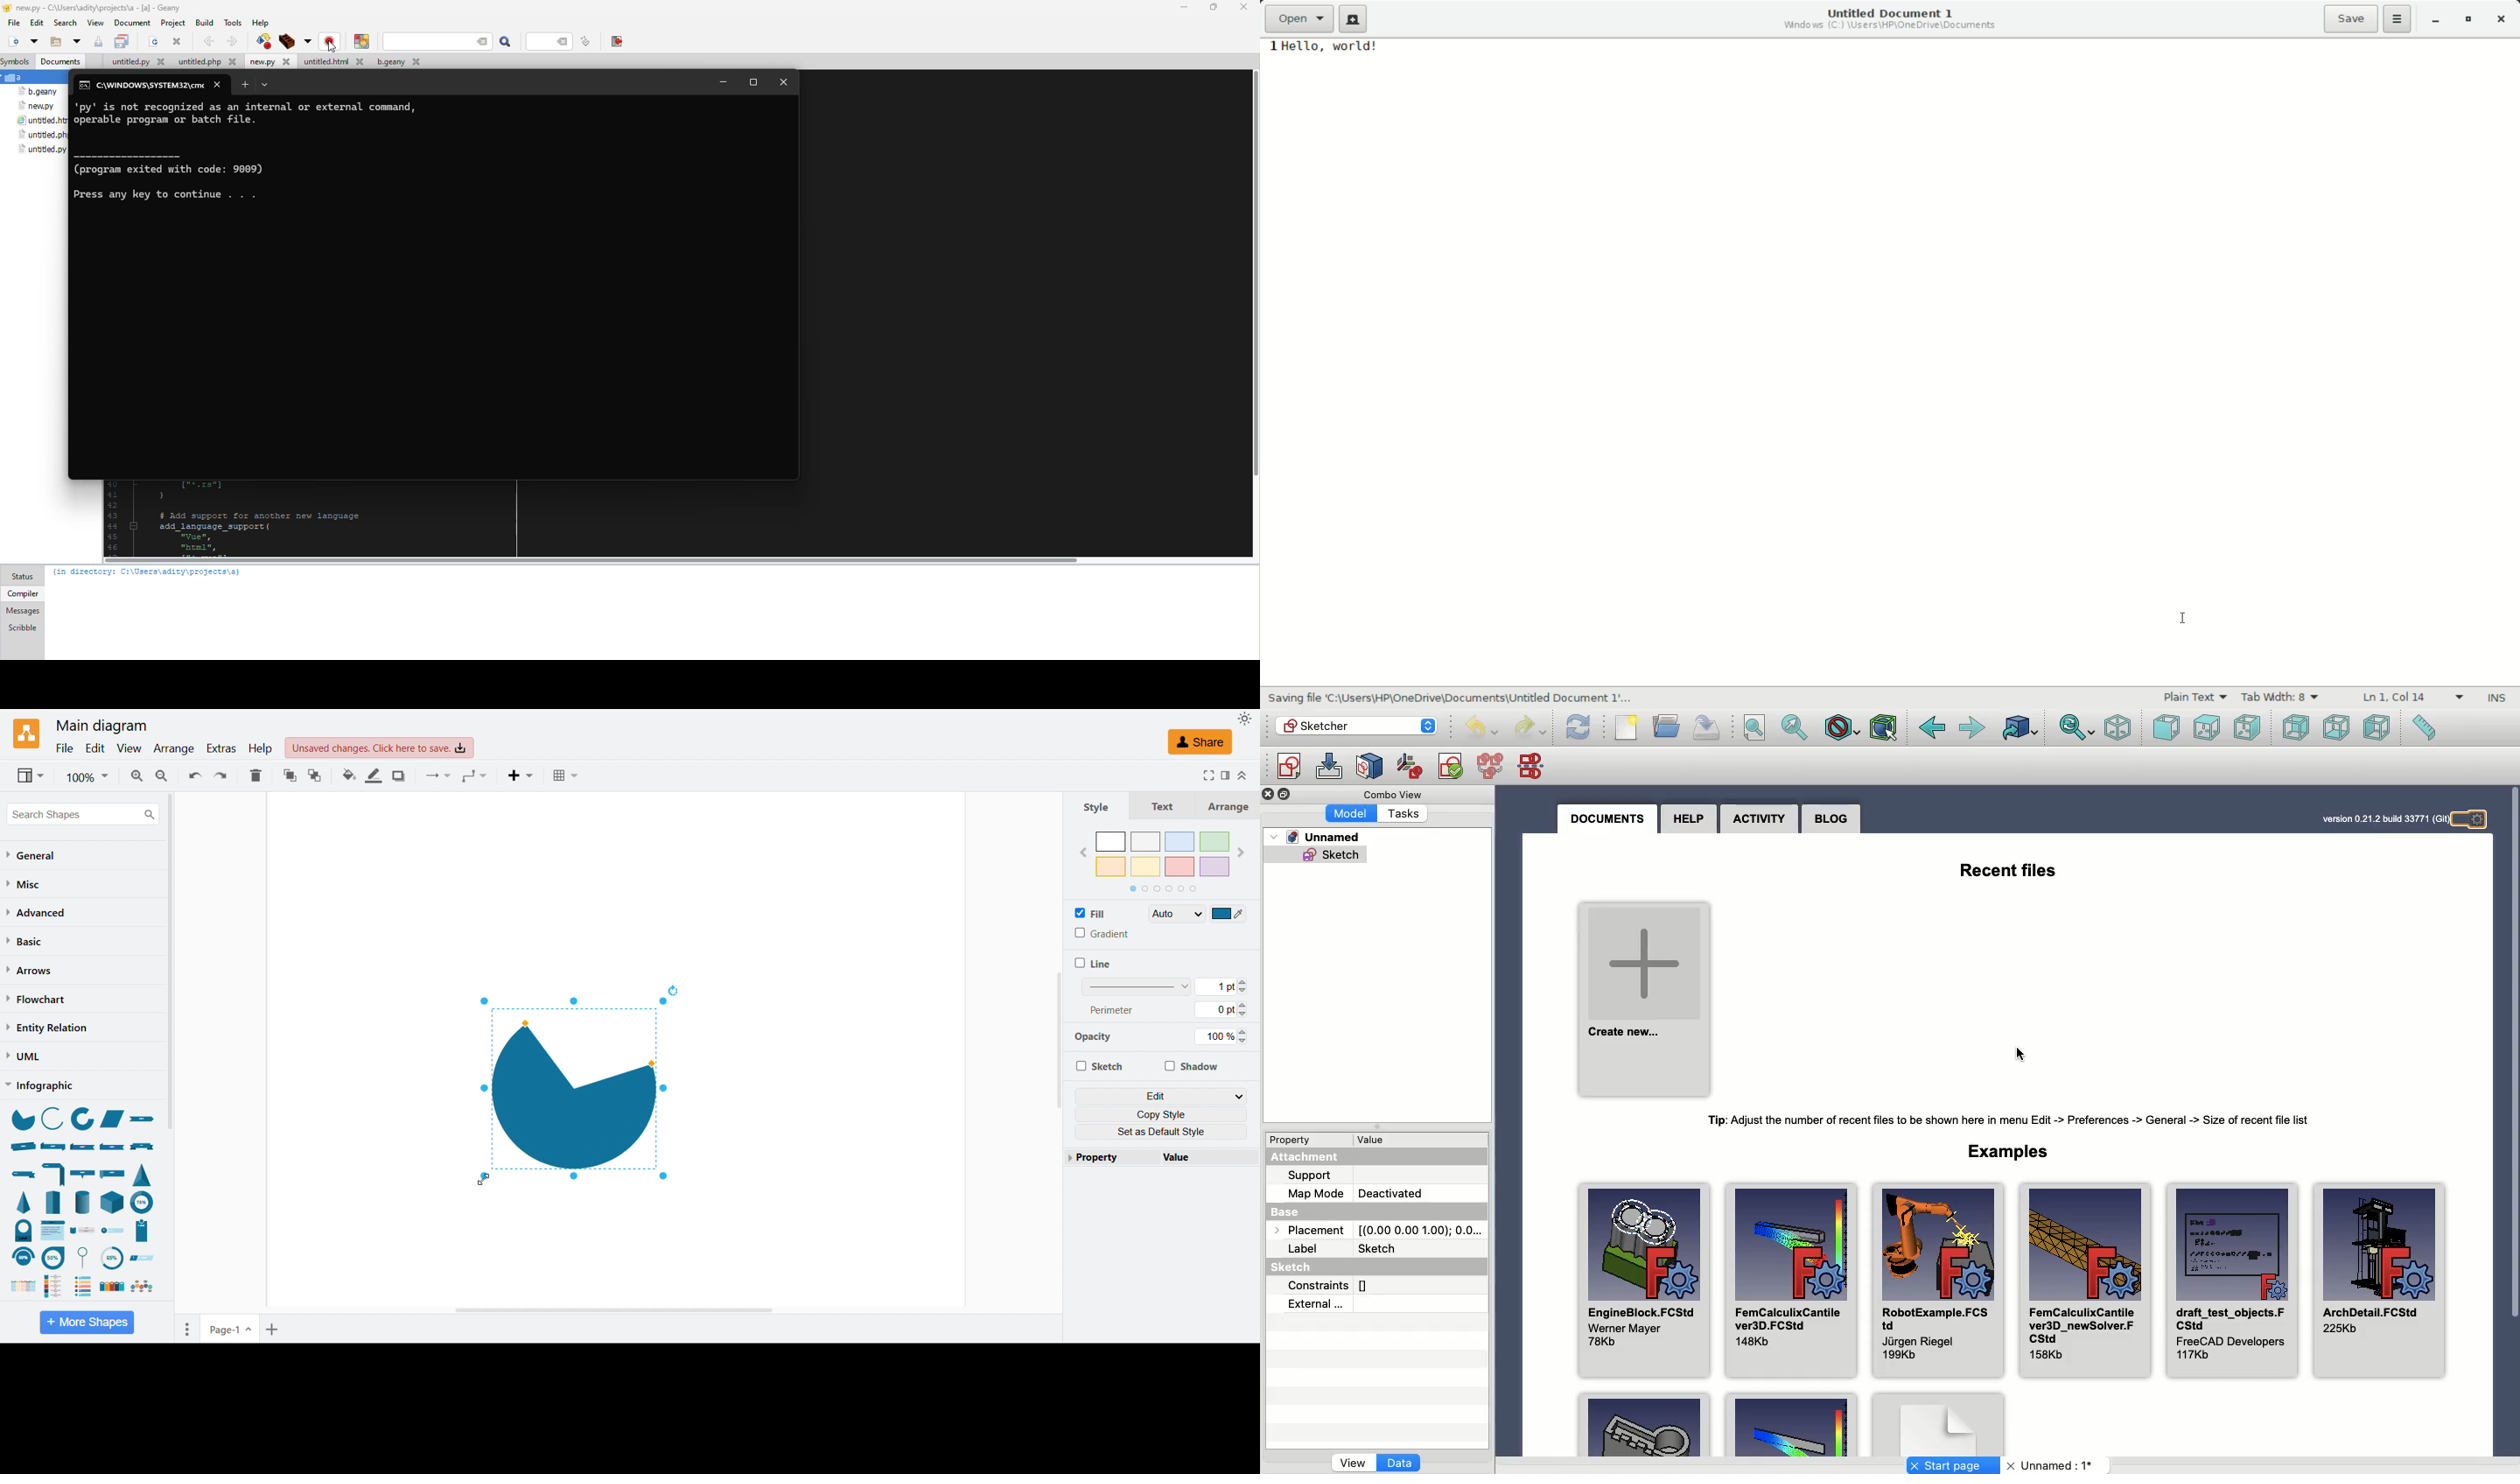 Image resolution: width=2520 pixels, height=1484 pixels. What do you see at coordinates (1318, 857) in the screenshot?
I see `Sketch` at bounding box center [1318, 857].